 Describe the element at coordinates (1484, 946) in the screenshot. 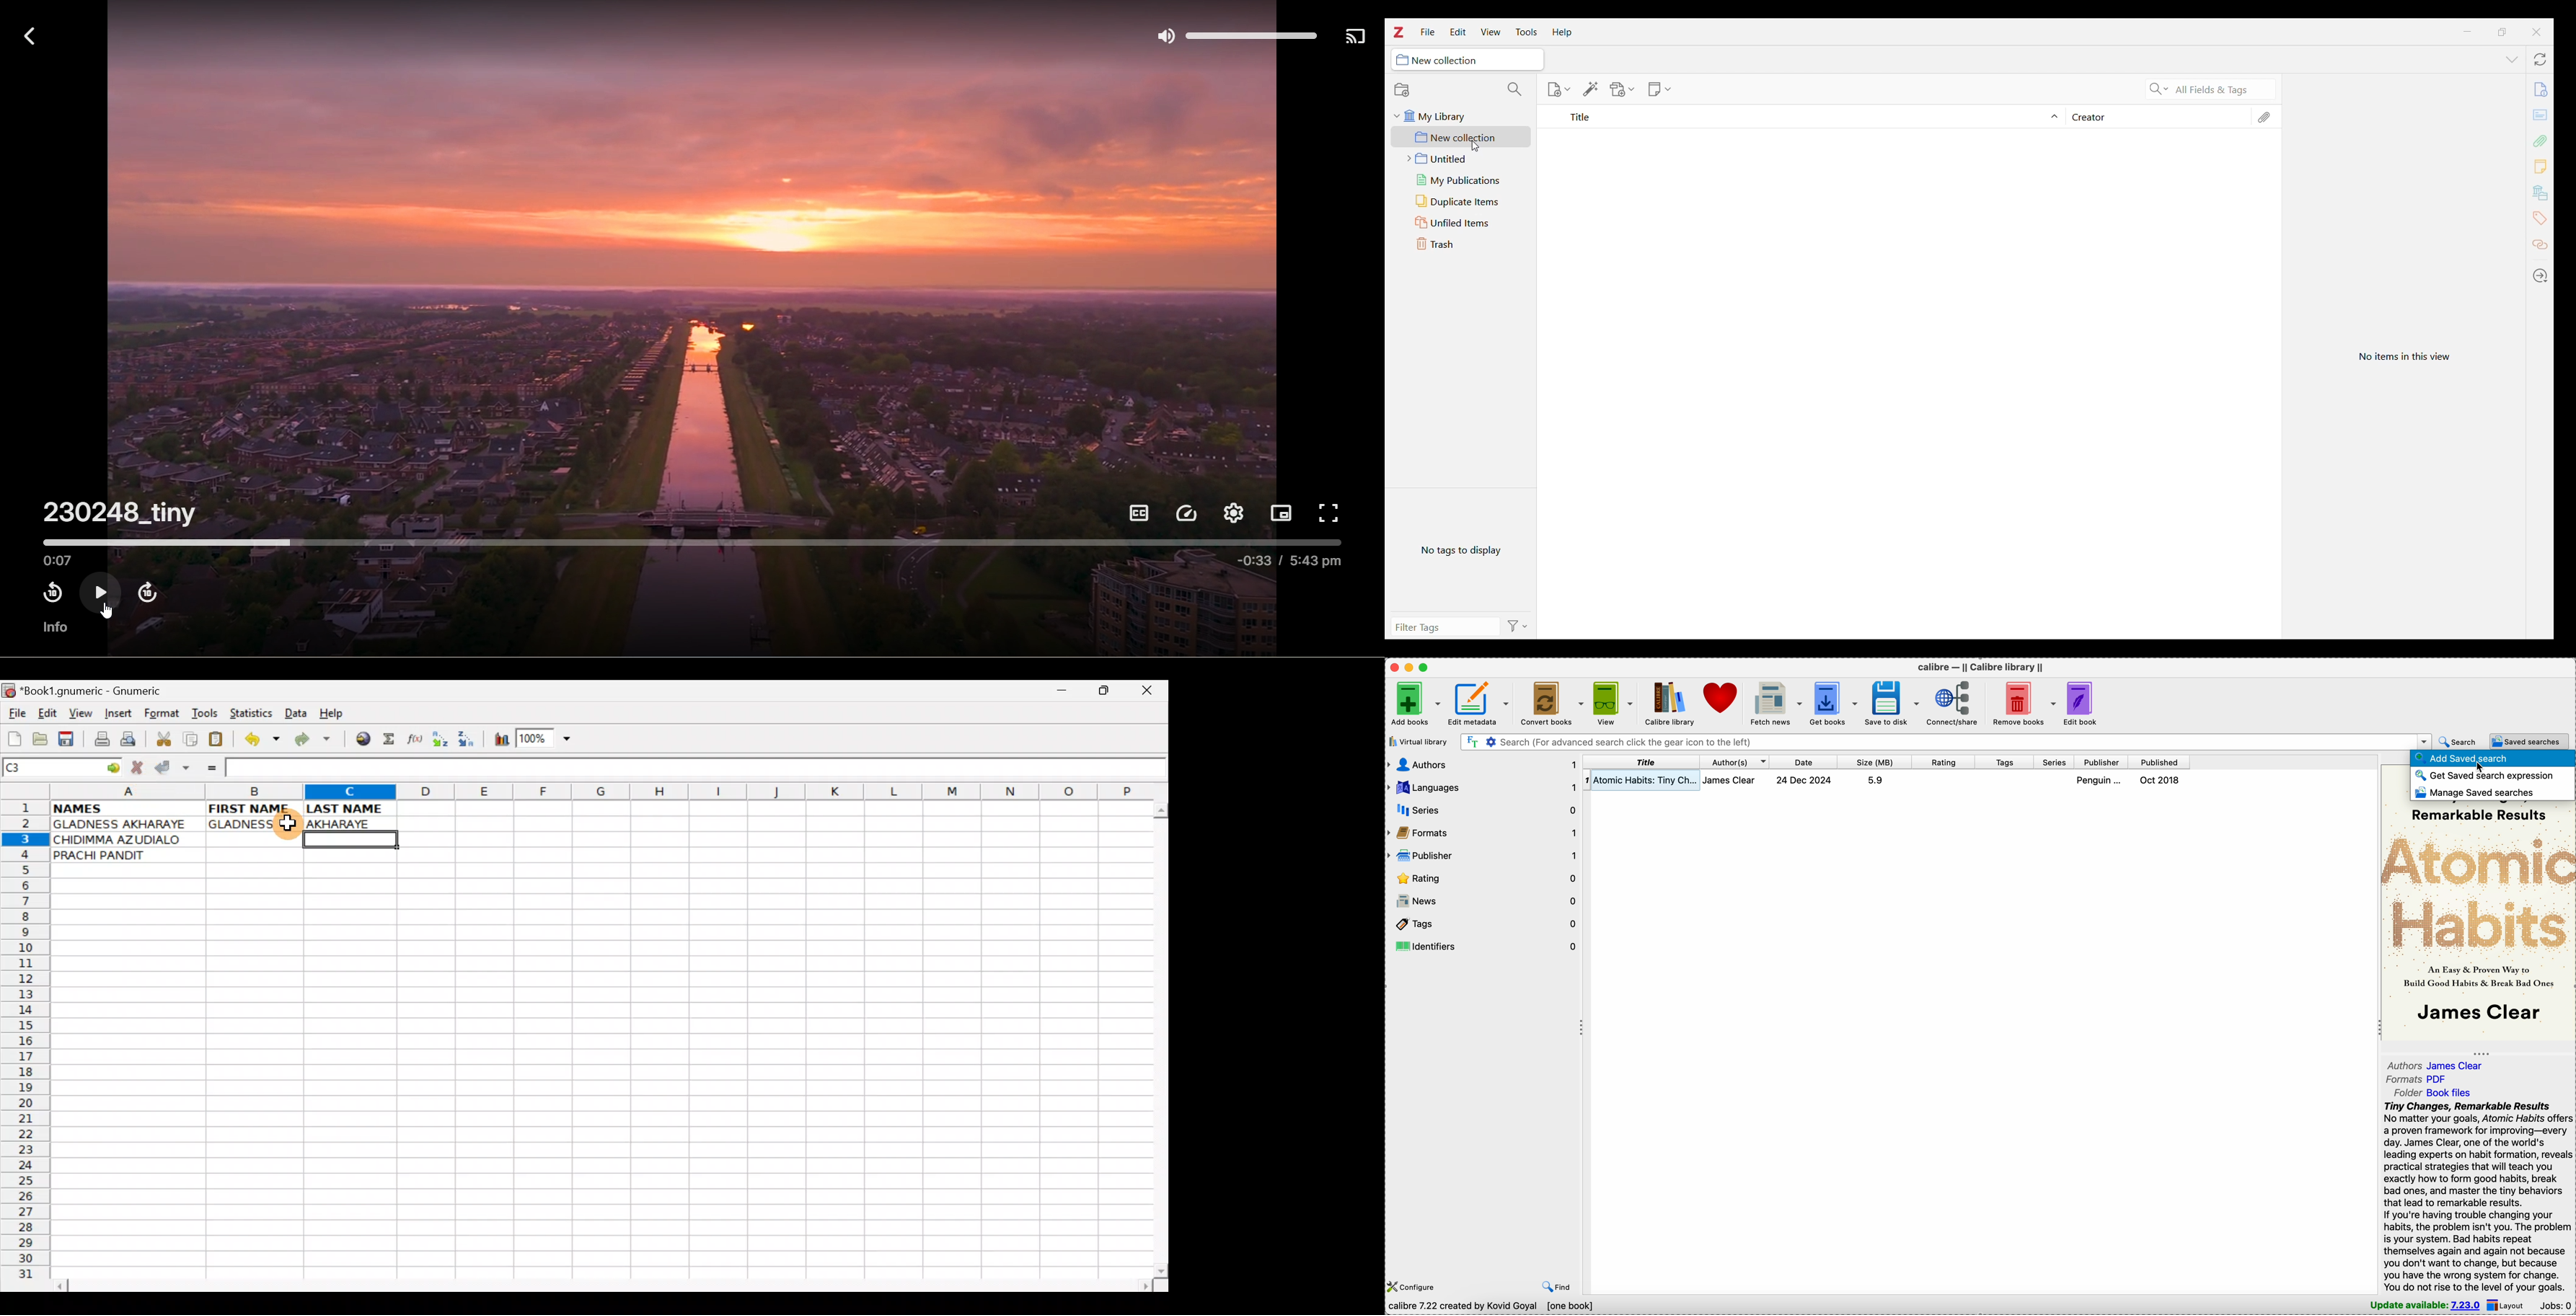

I see `identifiers` at that location.